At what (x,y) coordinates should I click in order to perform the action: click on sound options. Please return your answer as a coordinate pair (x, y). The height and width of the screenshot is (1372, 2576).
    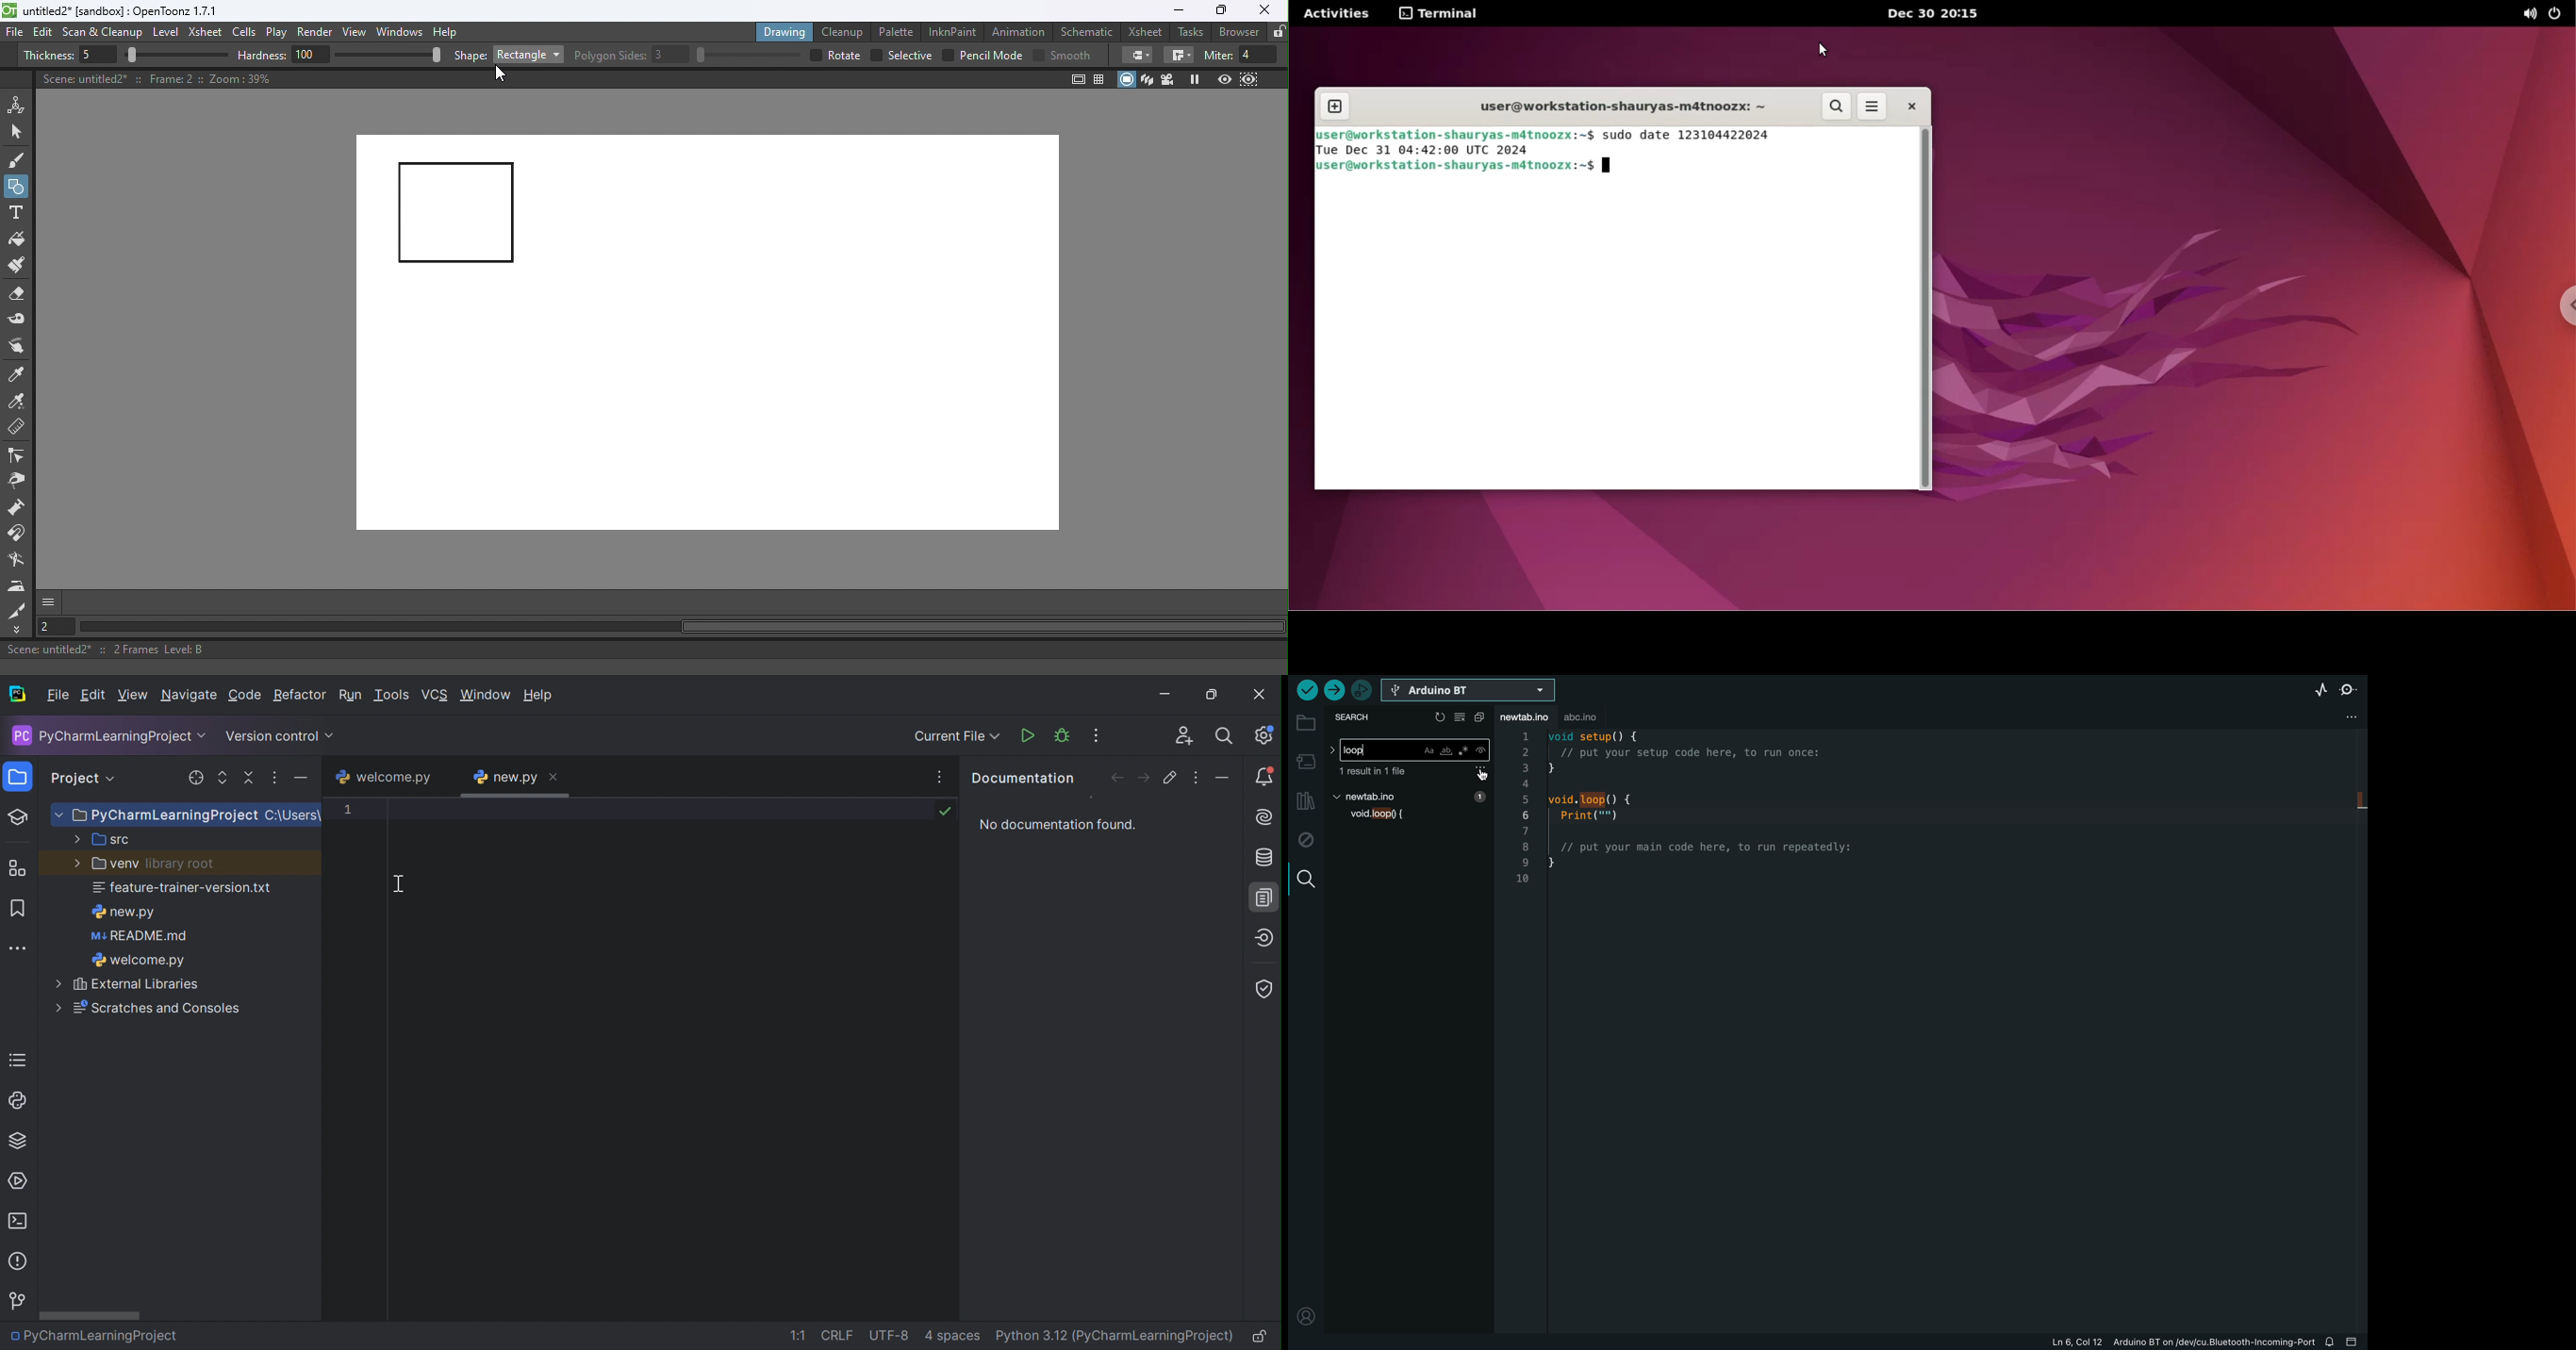
    Looking at the image, I should click on (2529, 13).